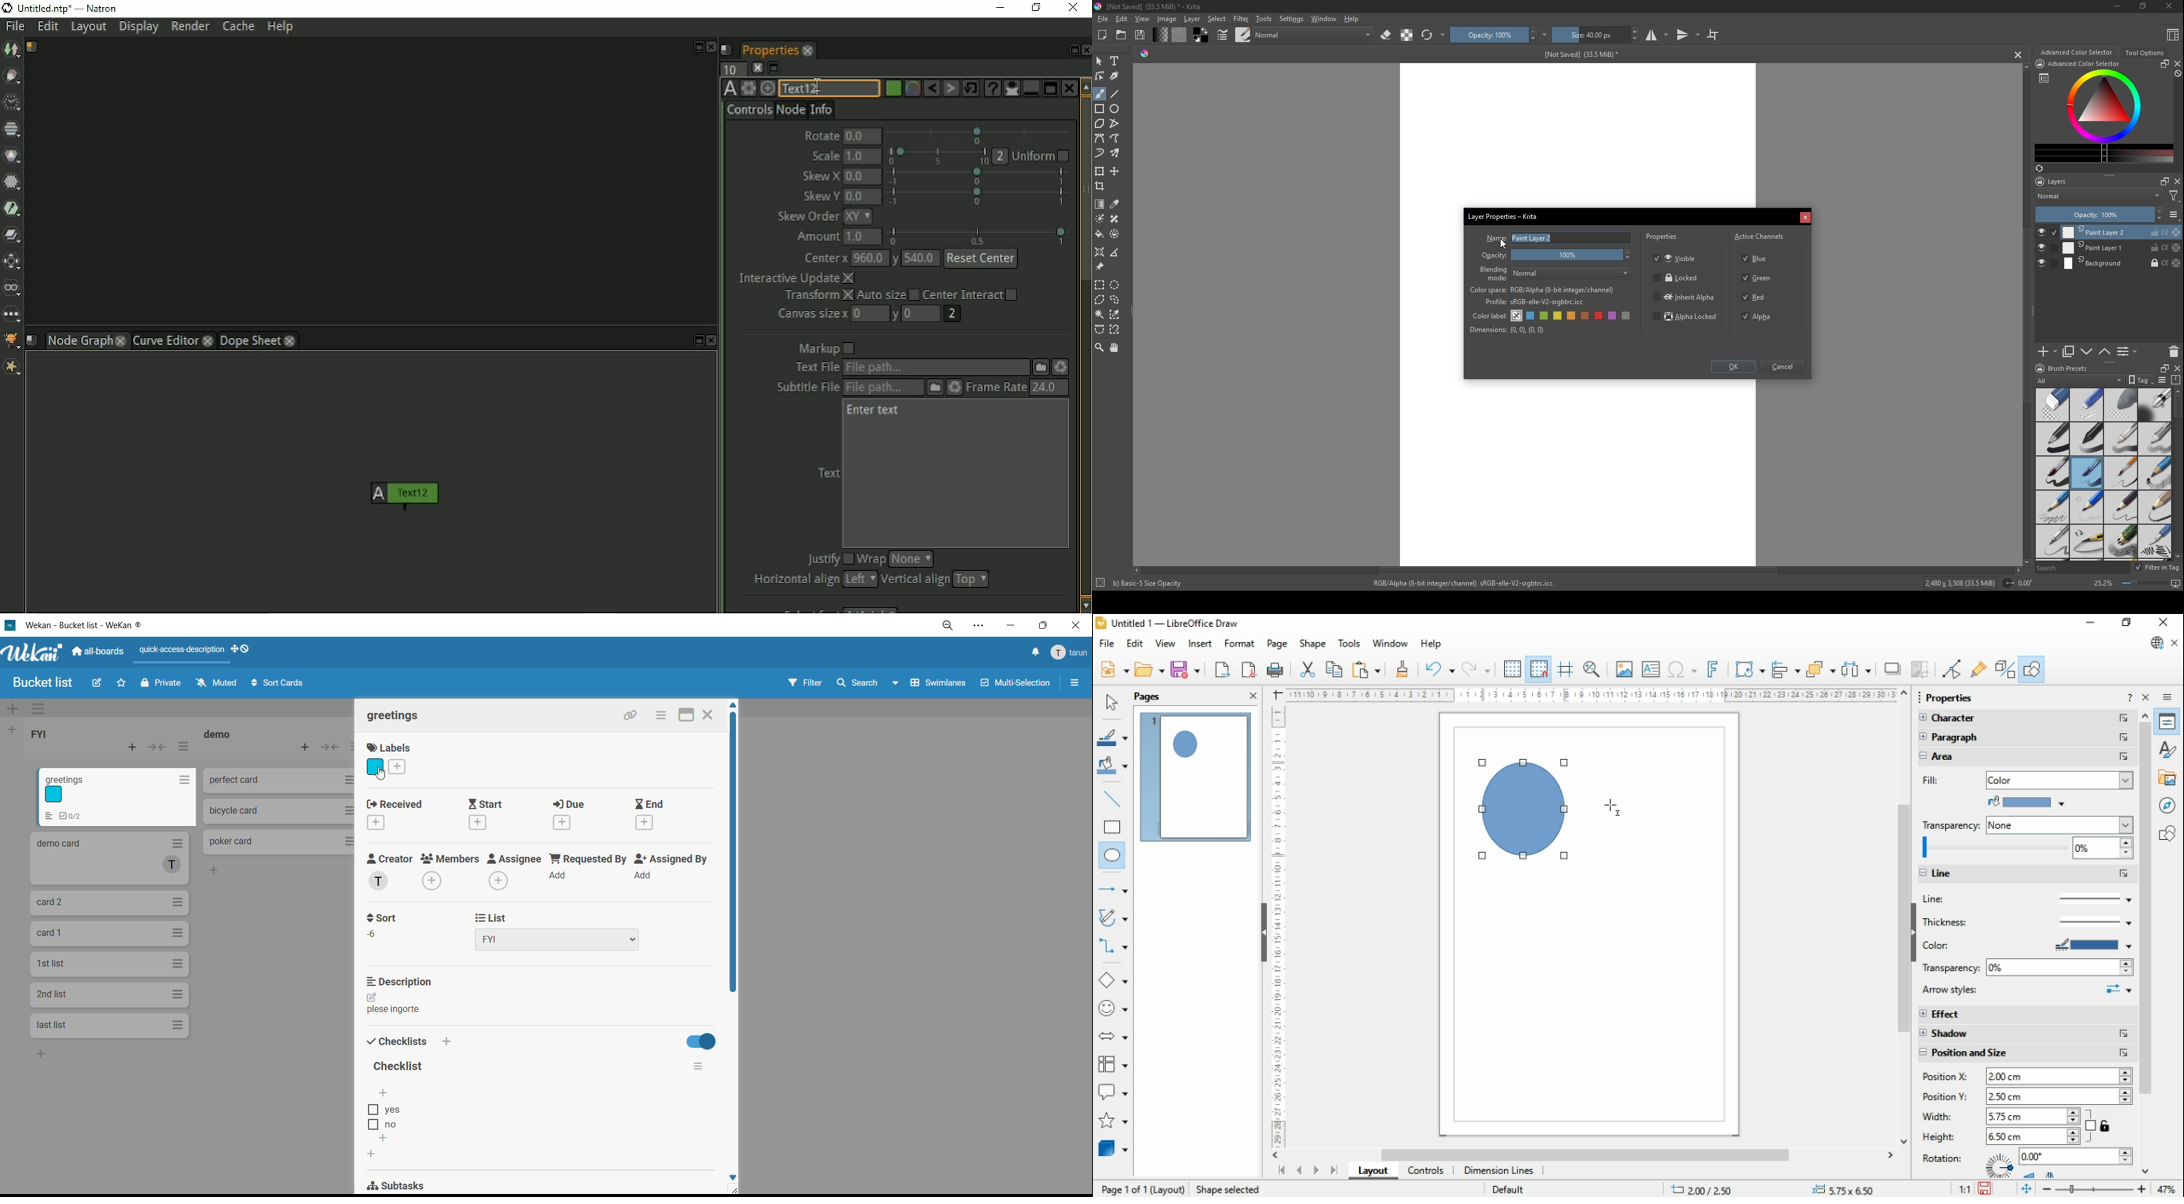 The width and height of the screenshot is (2184, 1204). I want to click on print, so click(1275, 669).